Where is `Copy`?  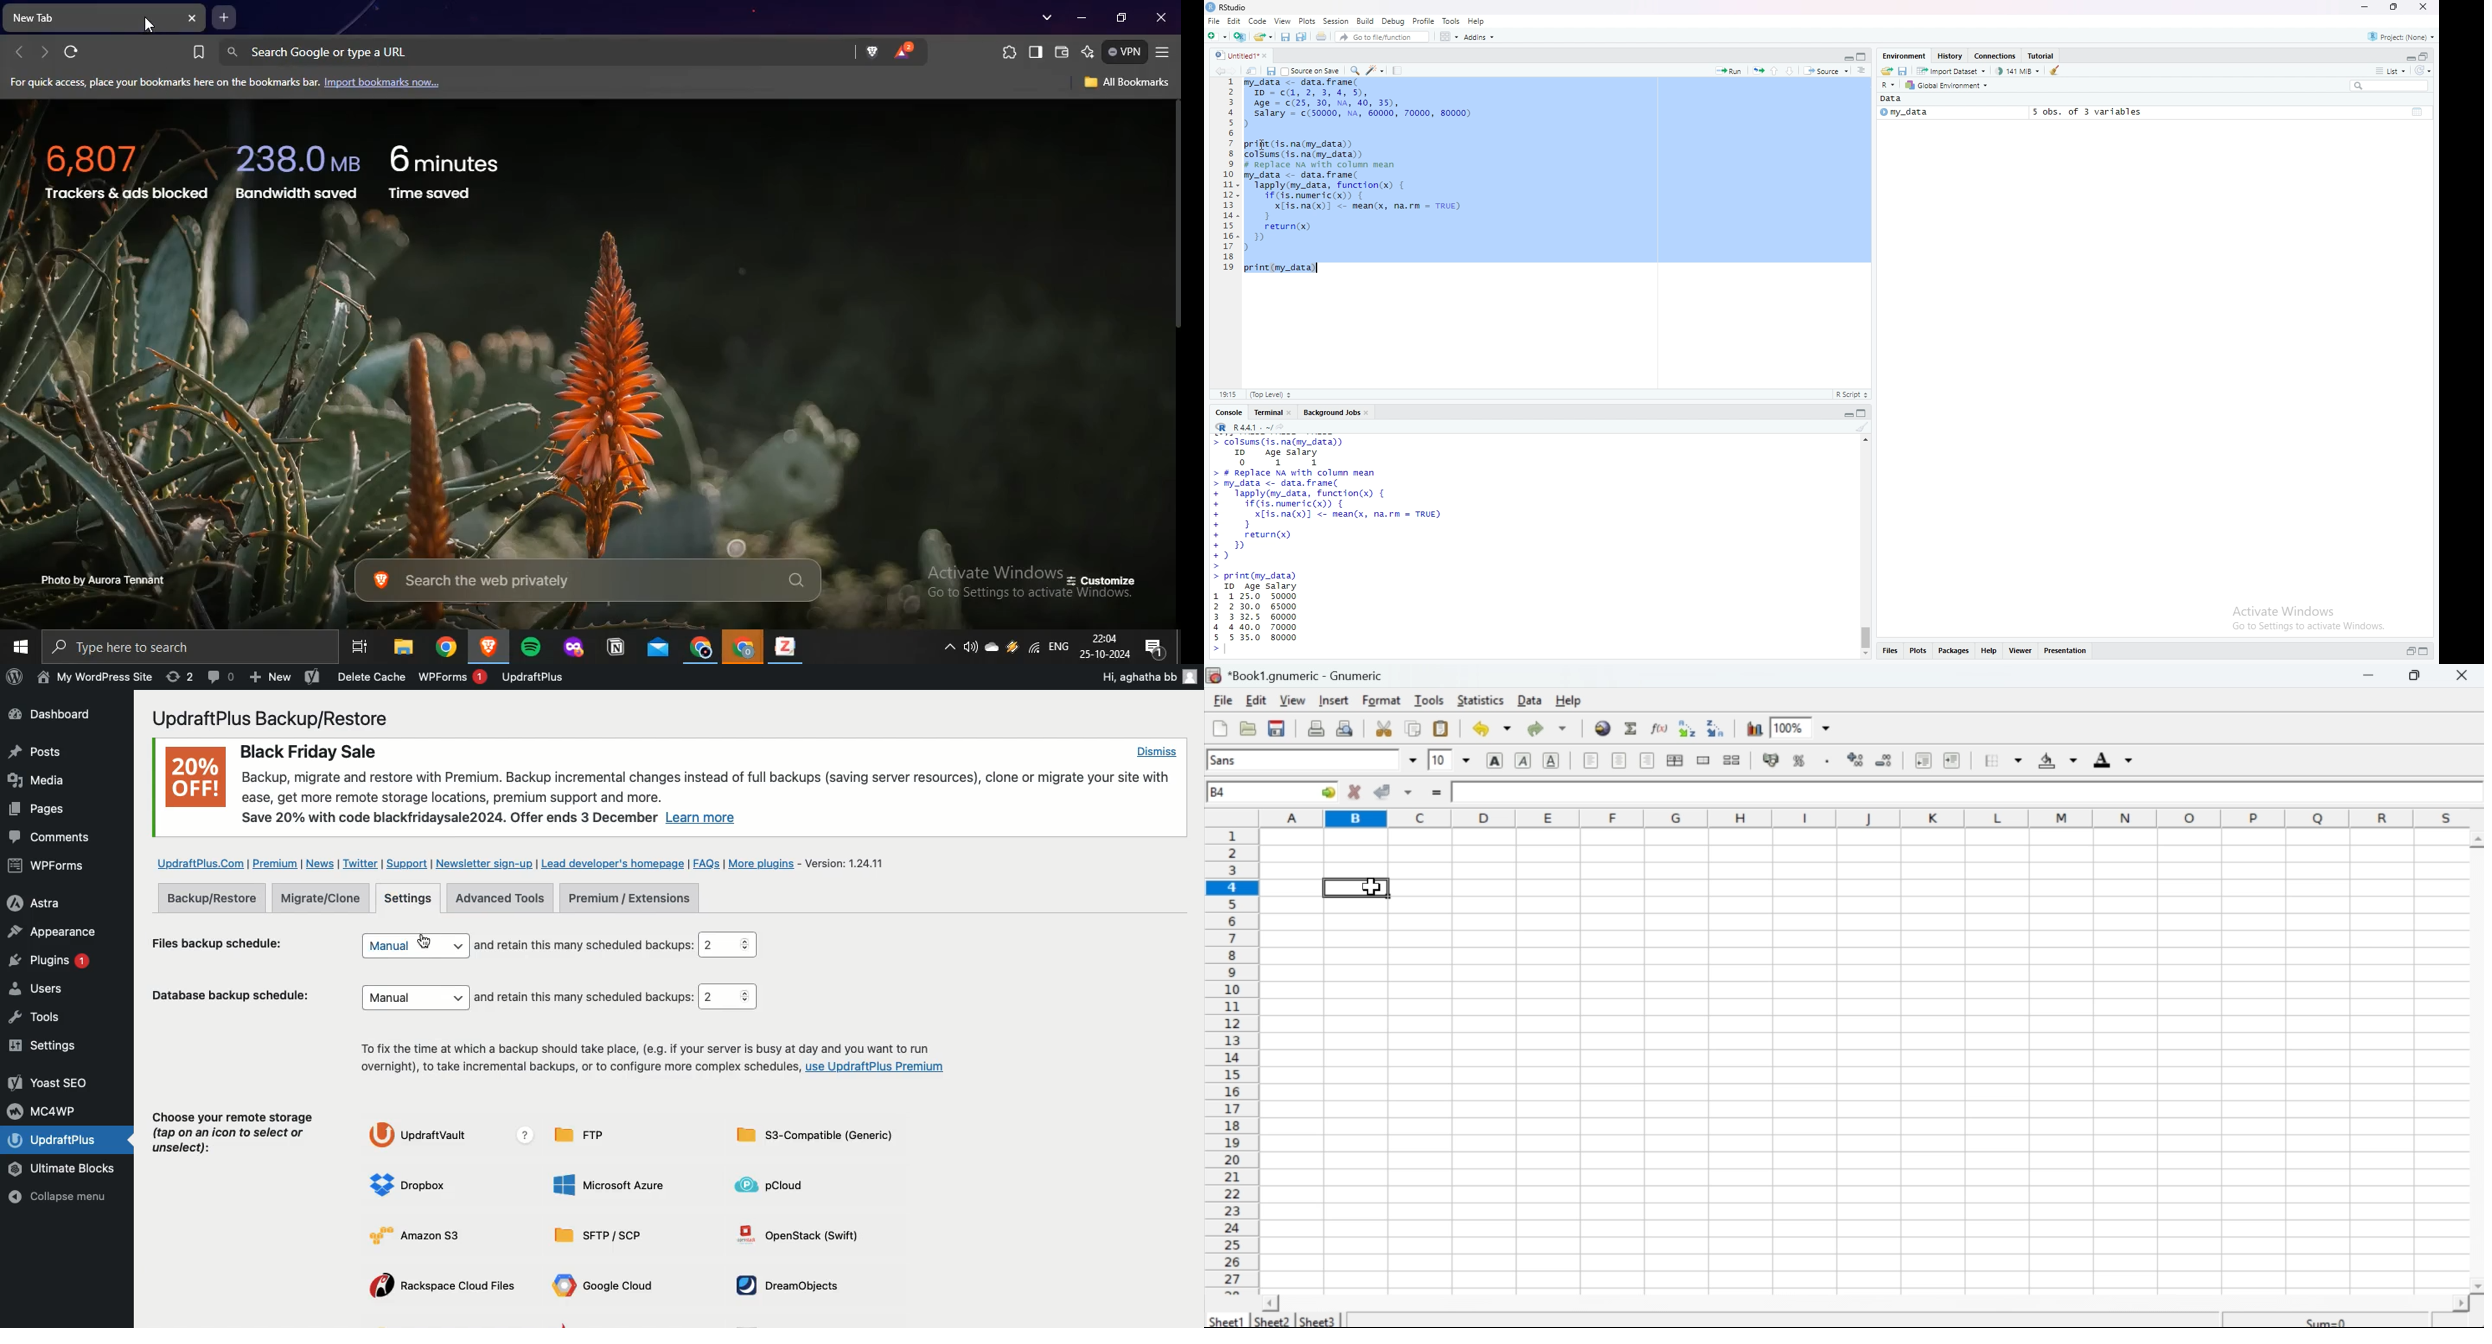 Copy is located at coordinates (1412, 729).